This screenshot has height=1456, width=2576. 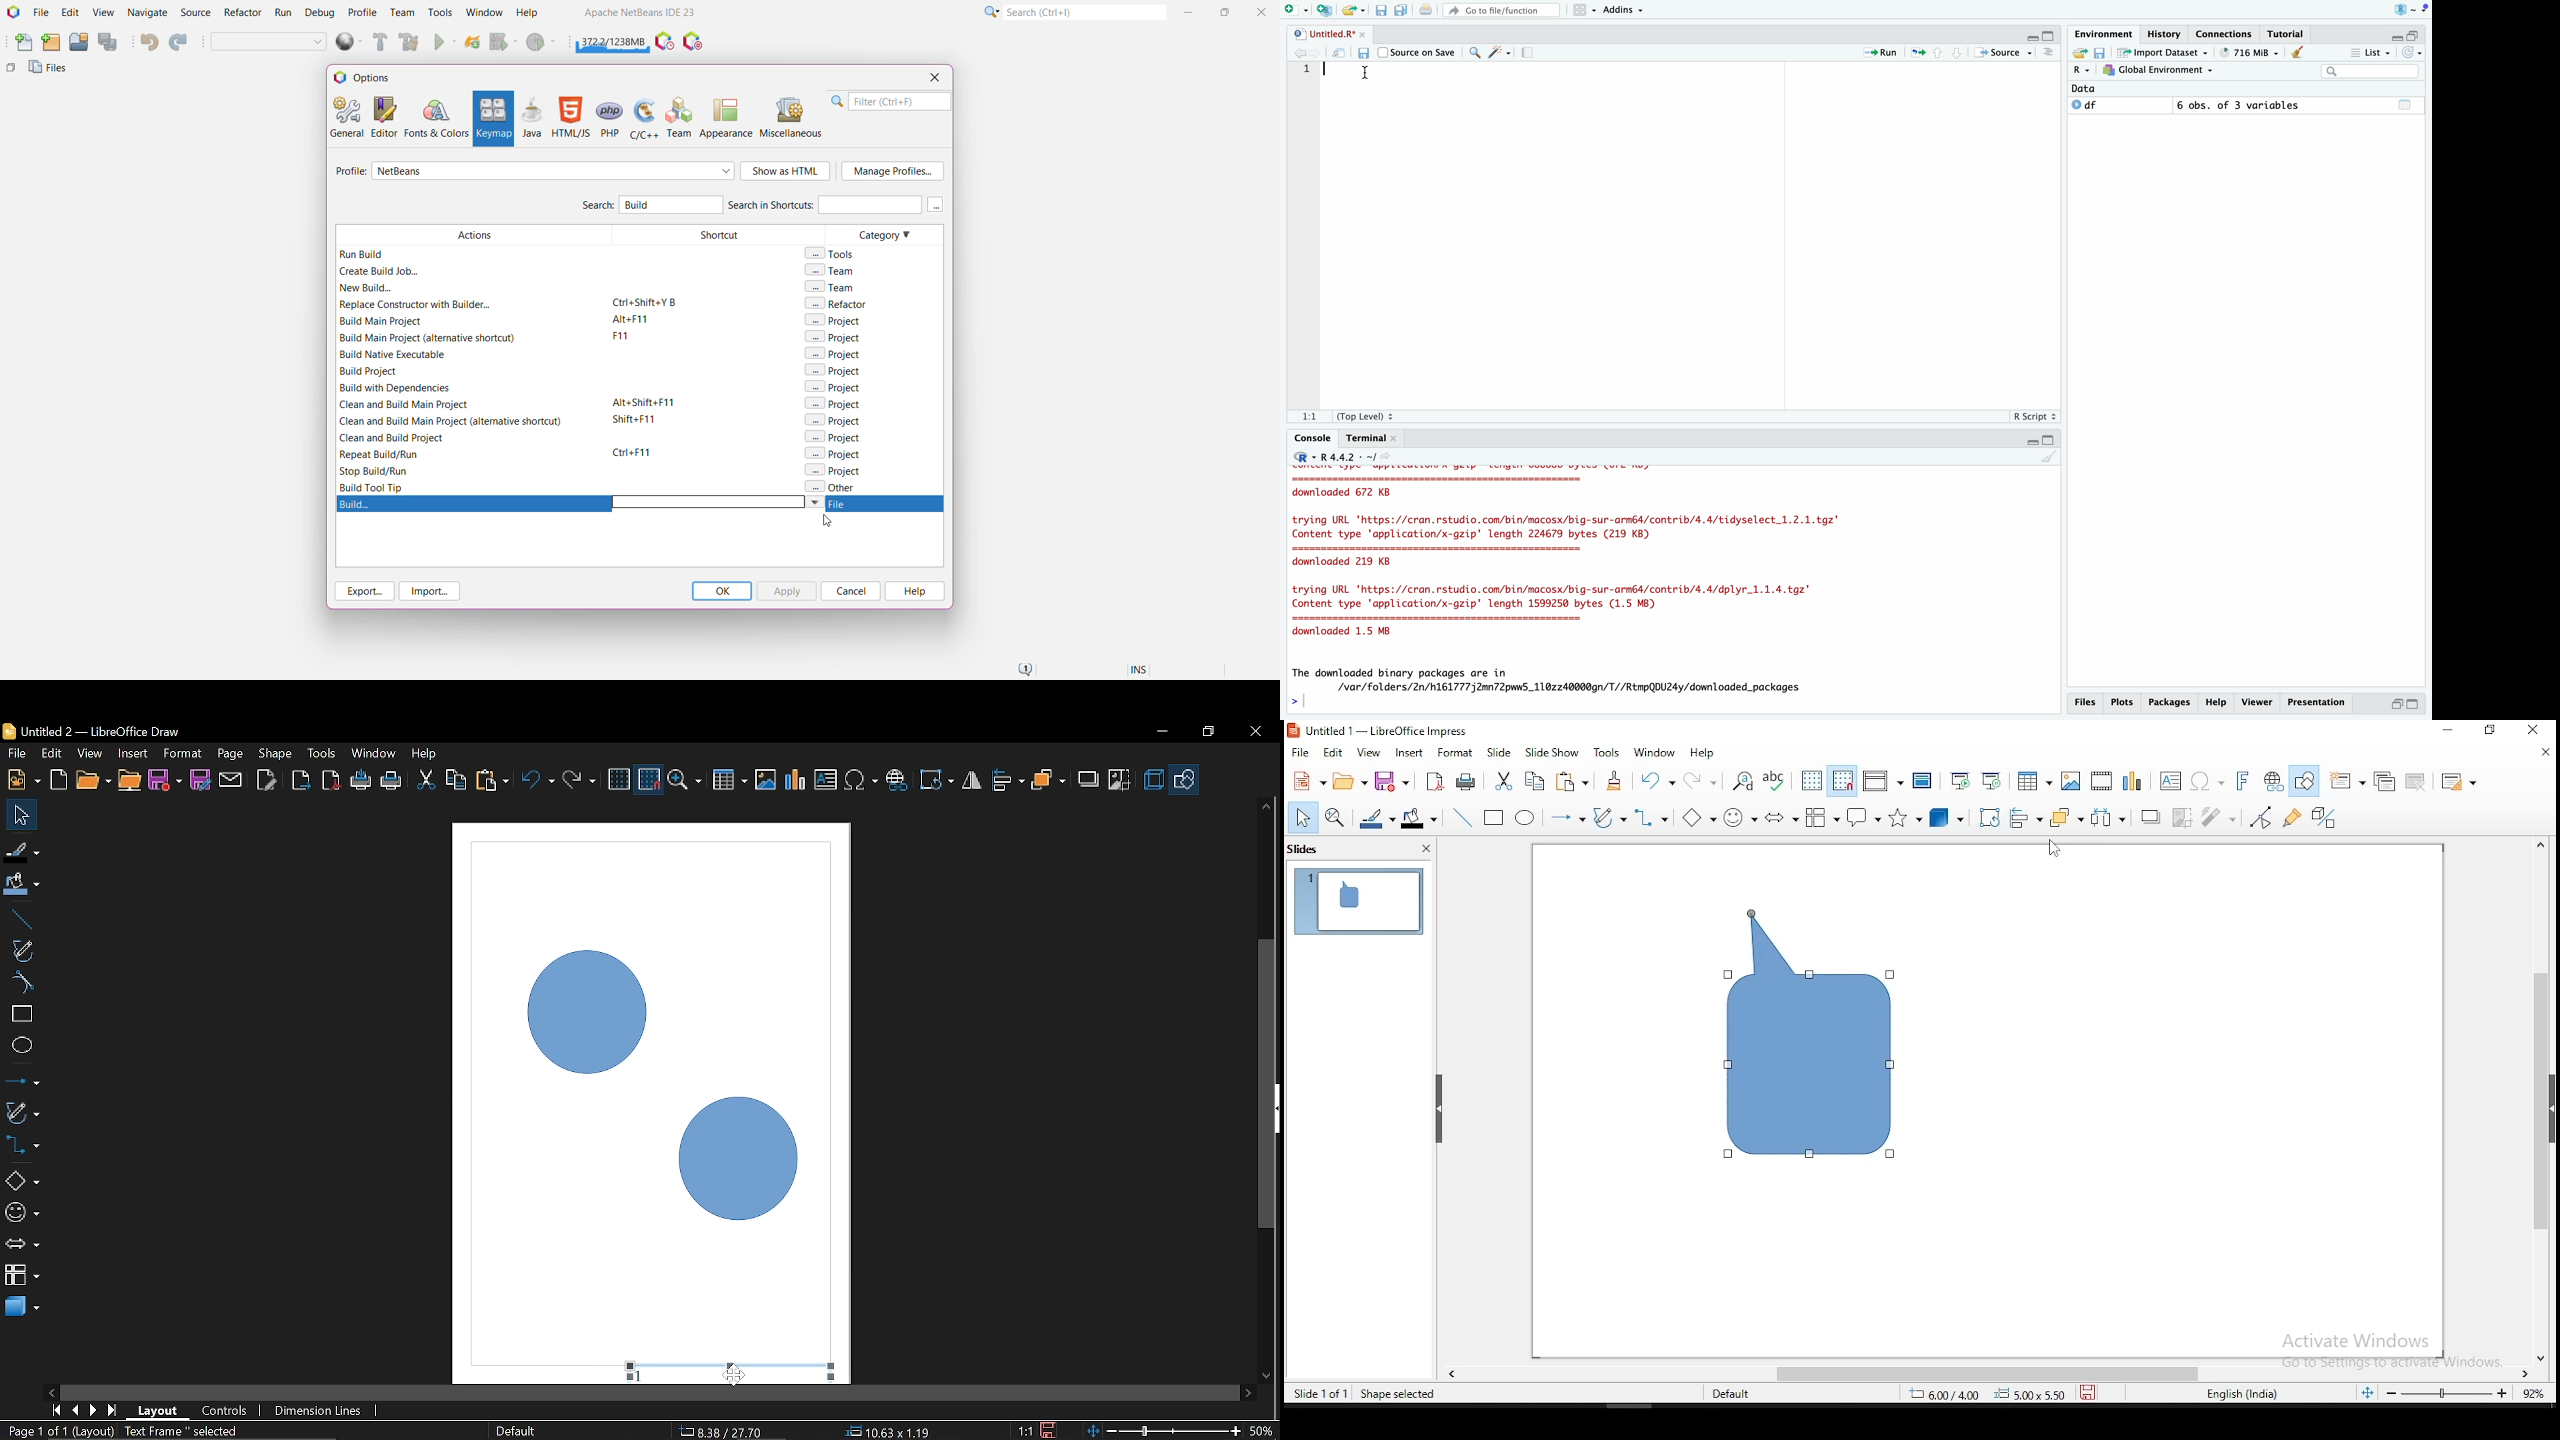 I want to click on Image, so click(x=765, y=779).